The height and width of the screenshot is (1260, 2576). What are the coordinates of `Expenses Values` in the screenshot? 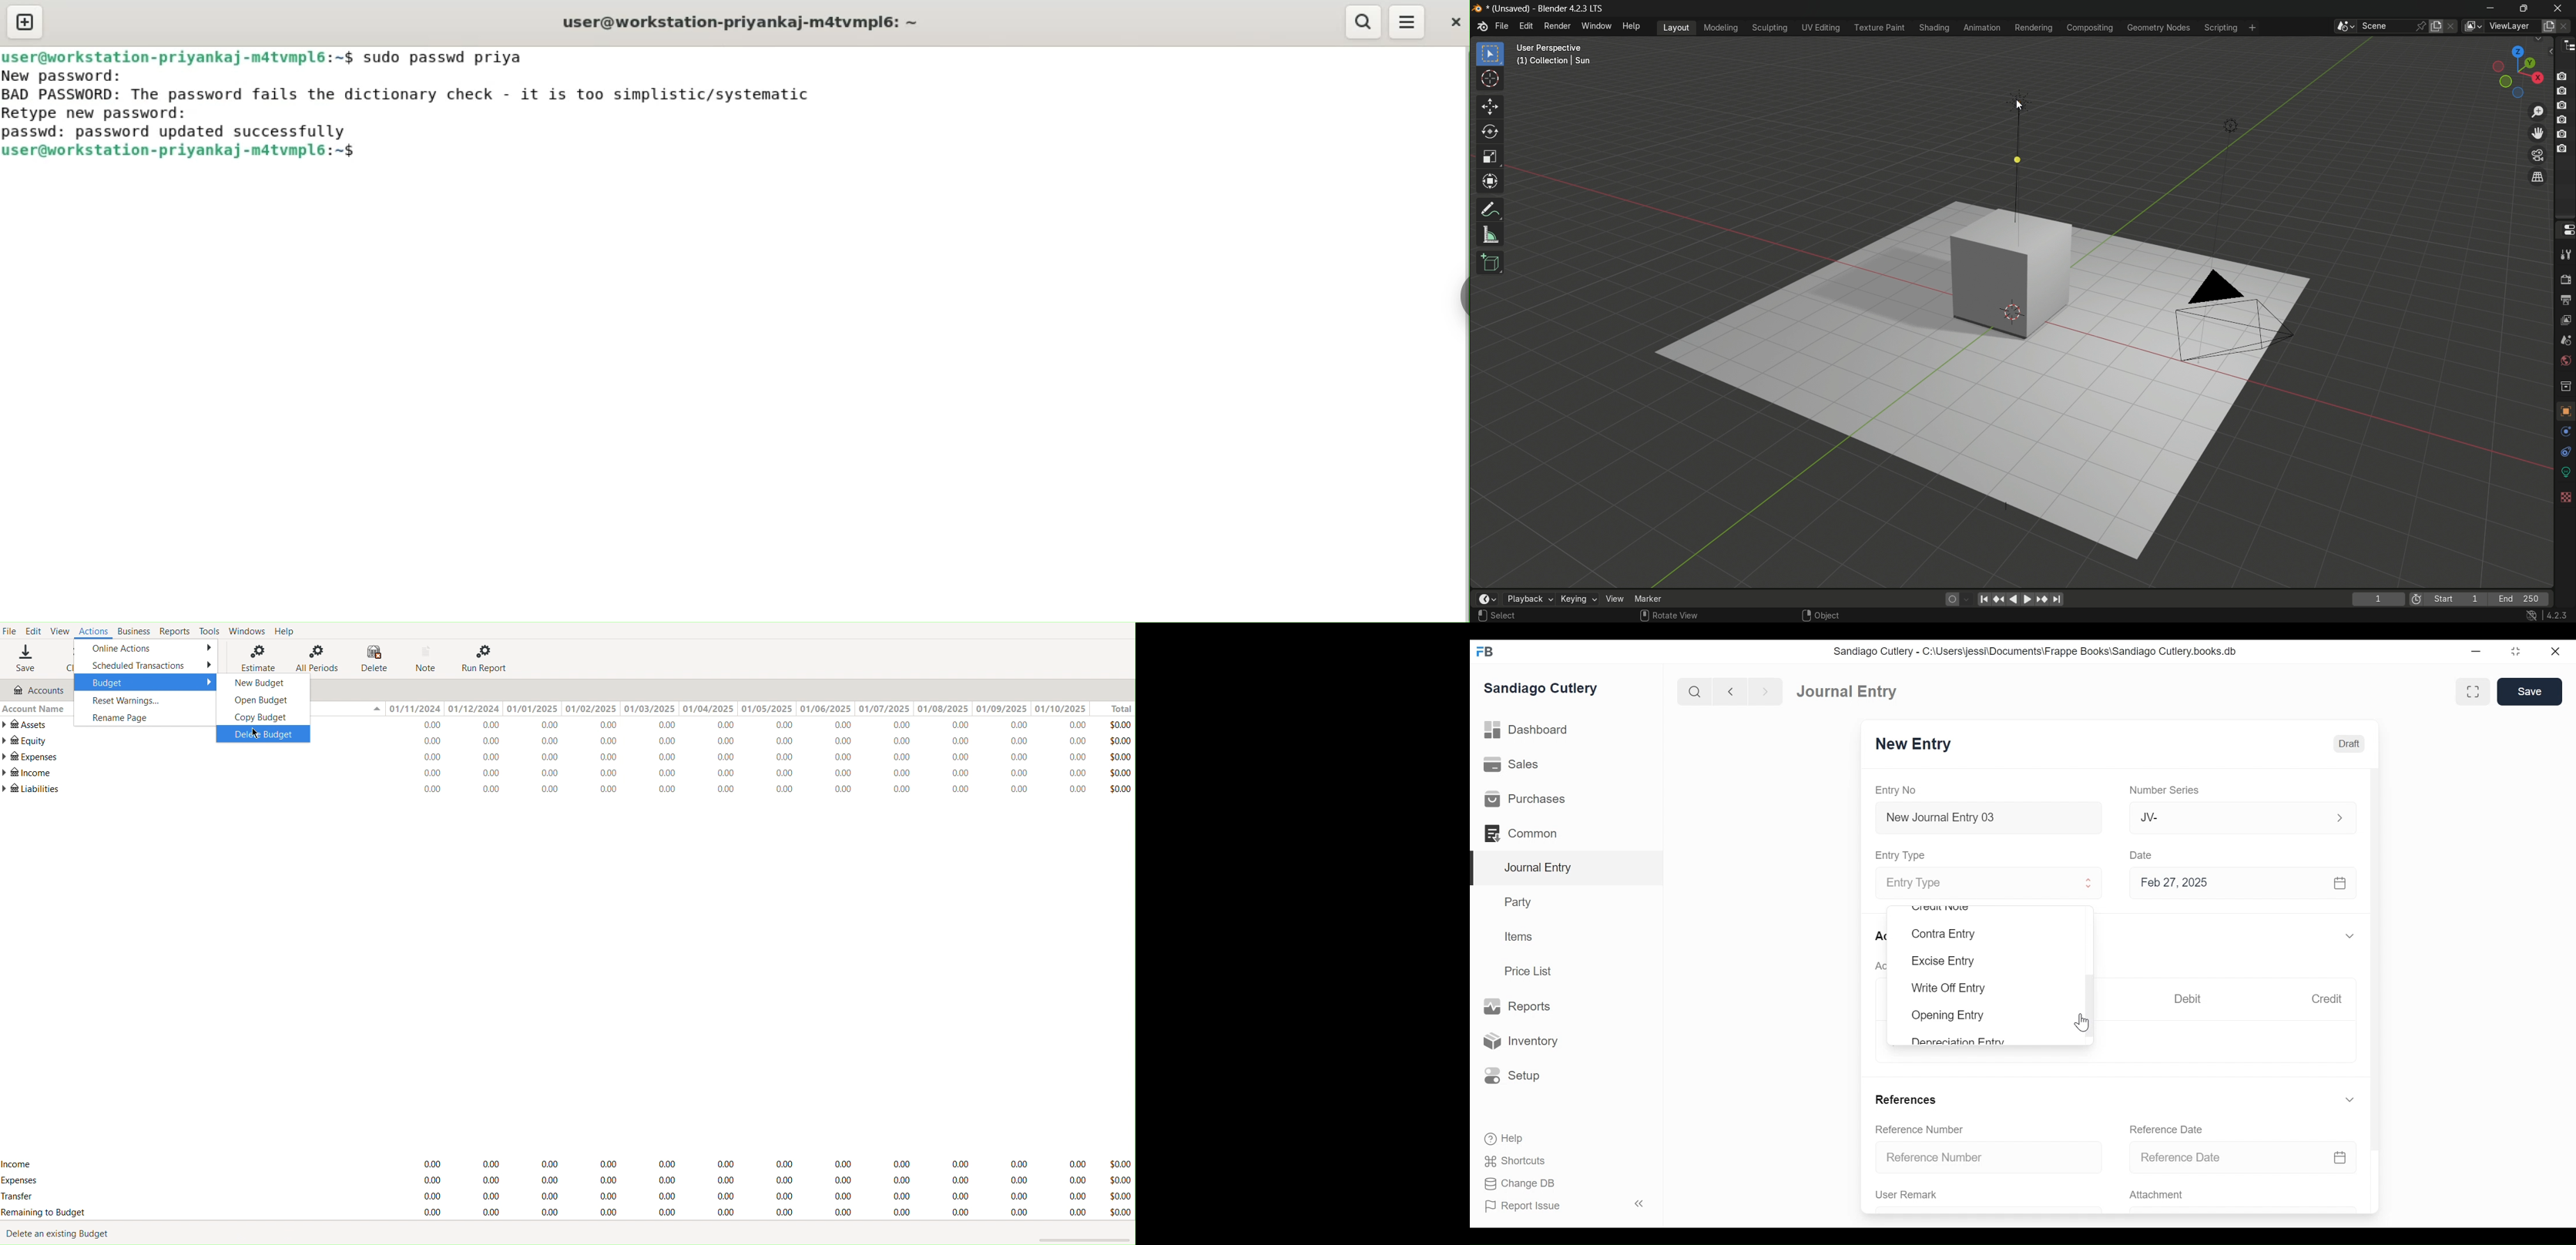 It's located at (755, 759).